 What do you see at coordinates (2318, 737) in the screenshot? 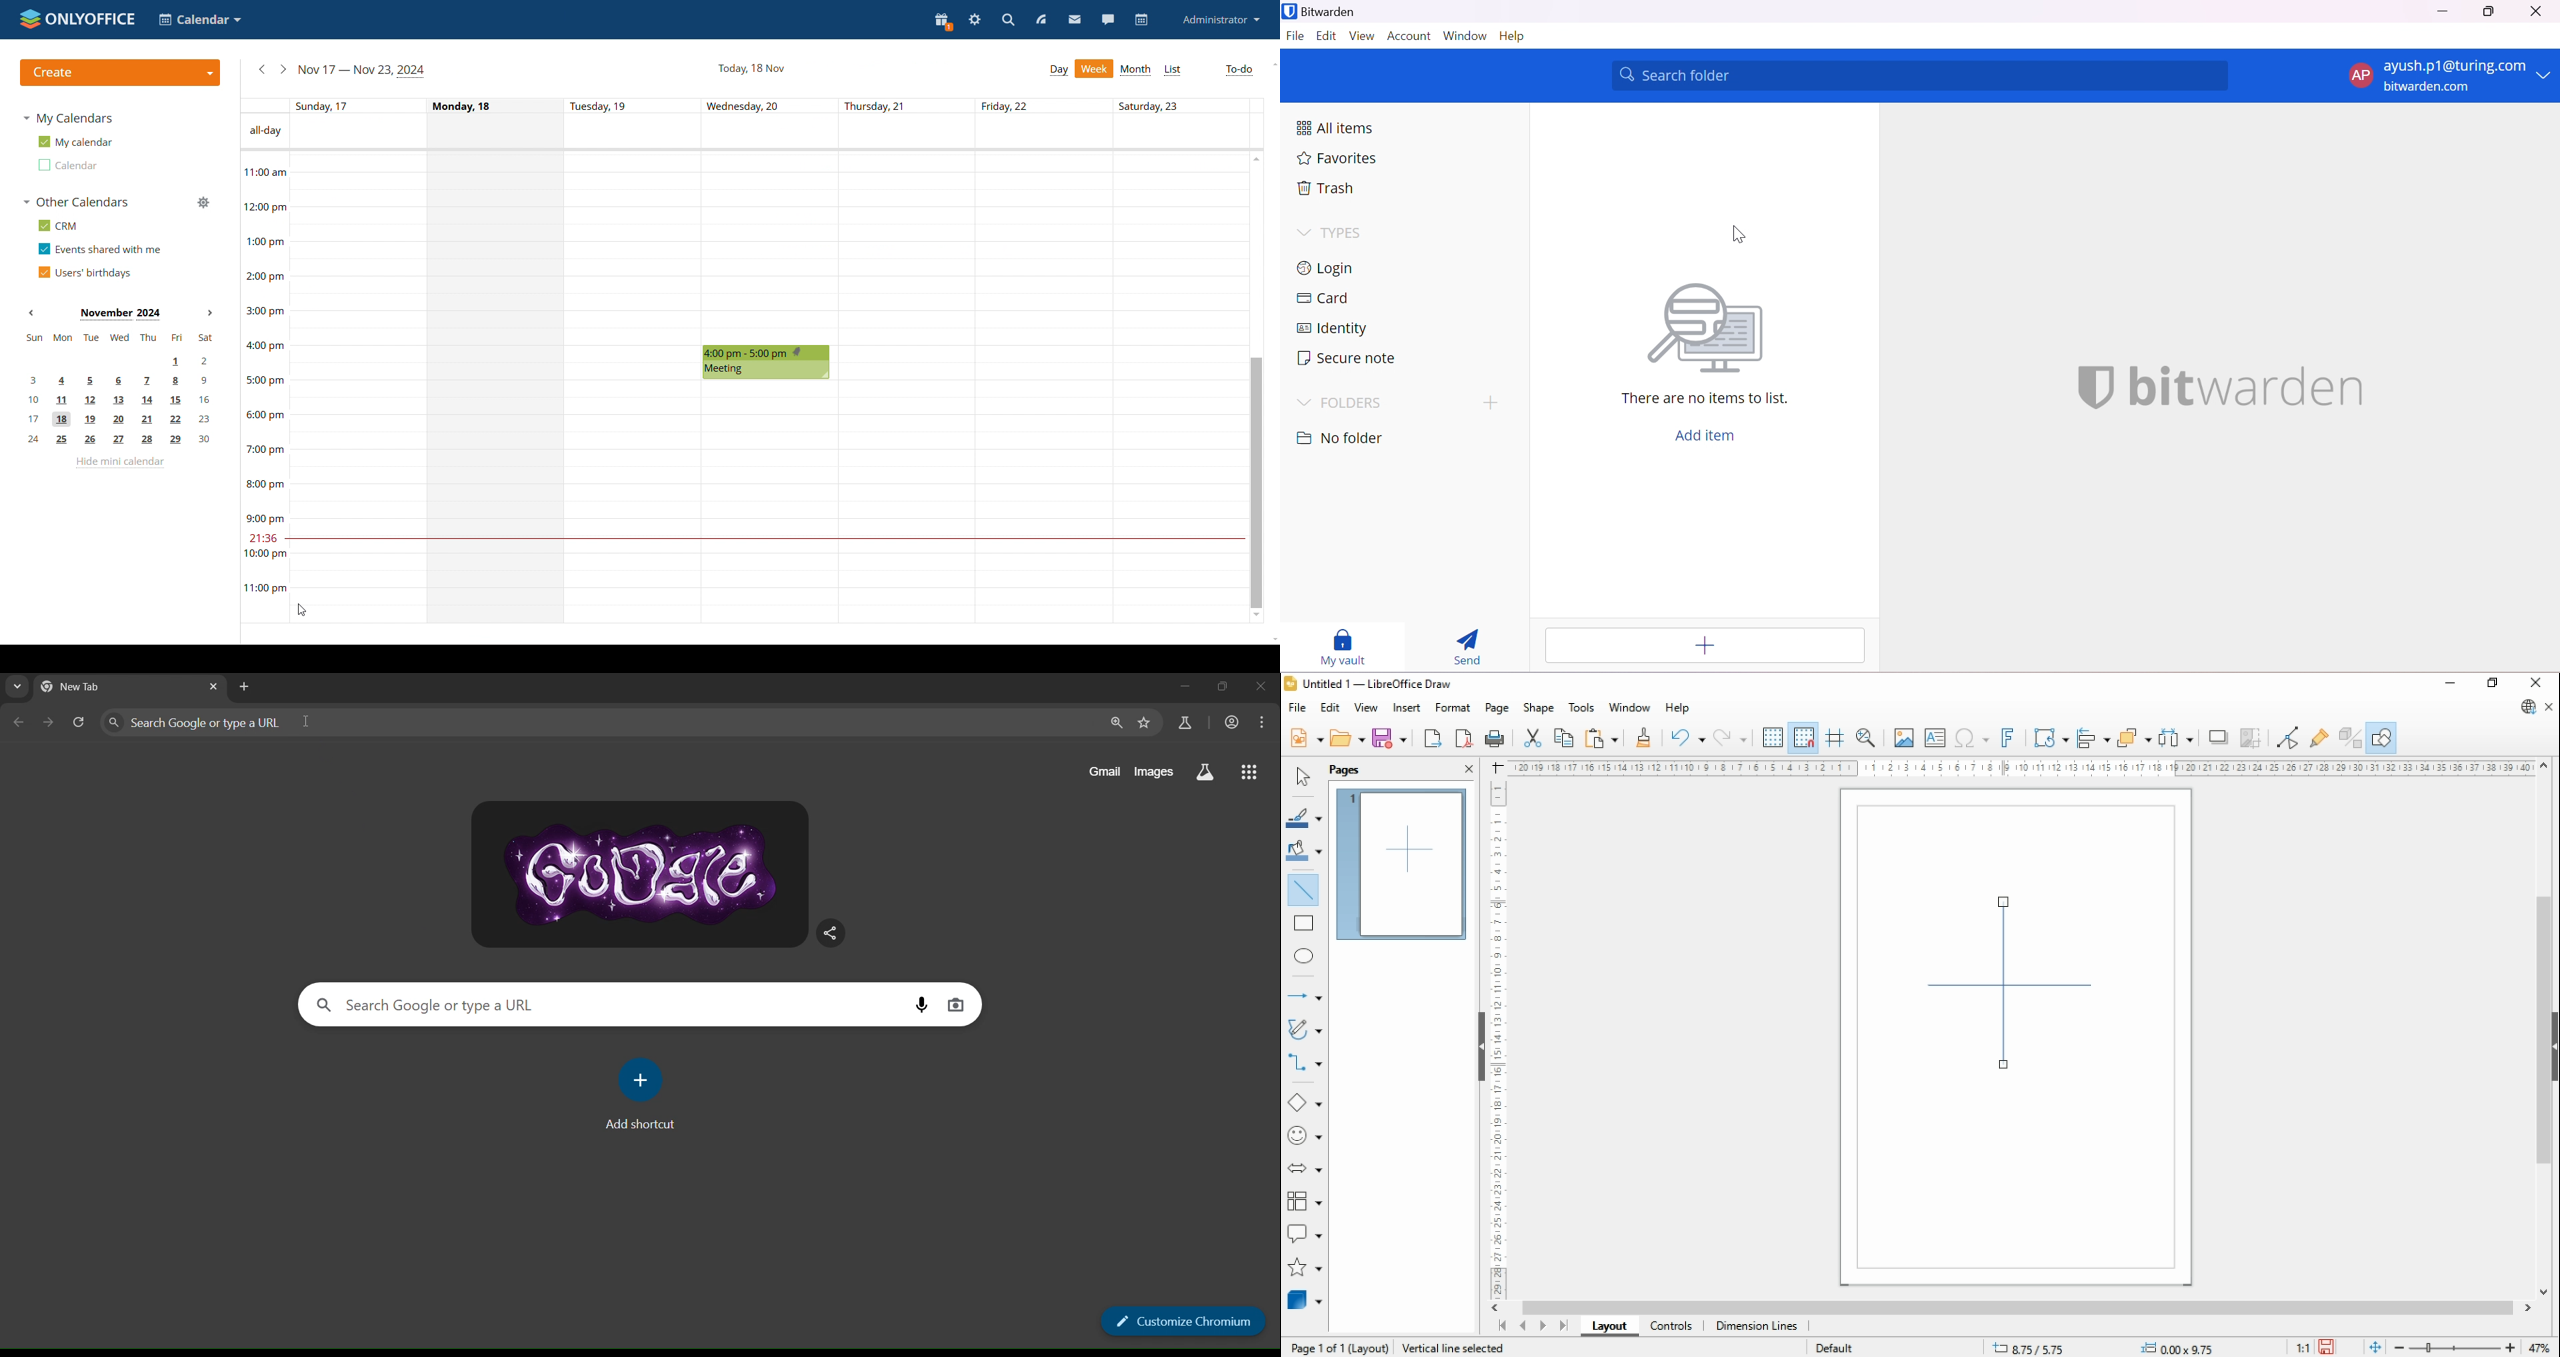
I see `show glue point functions` at bounding box center [2318, 737].